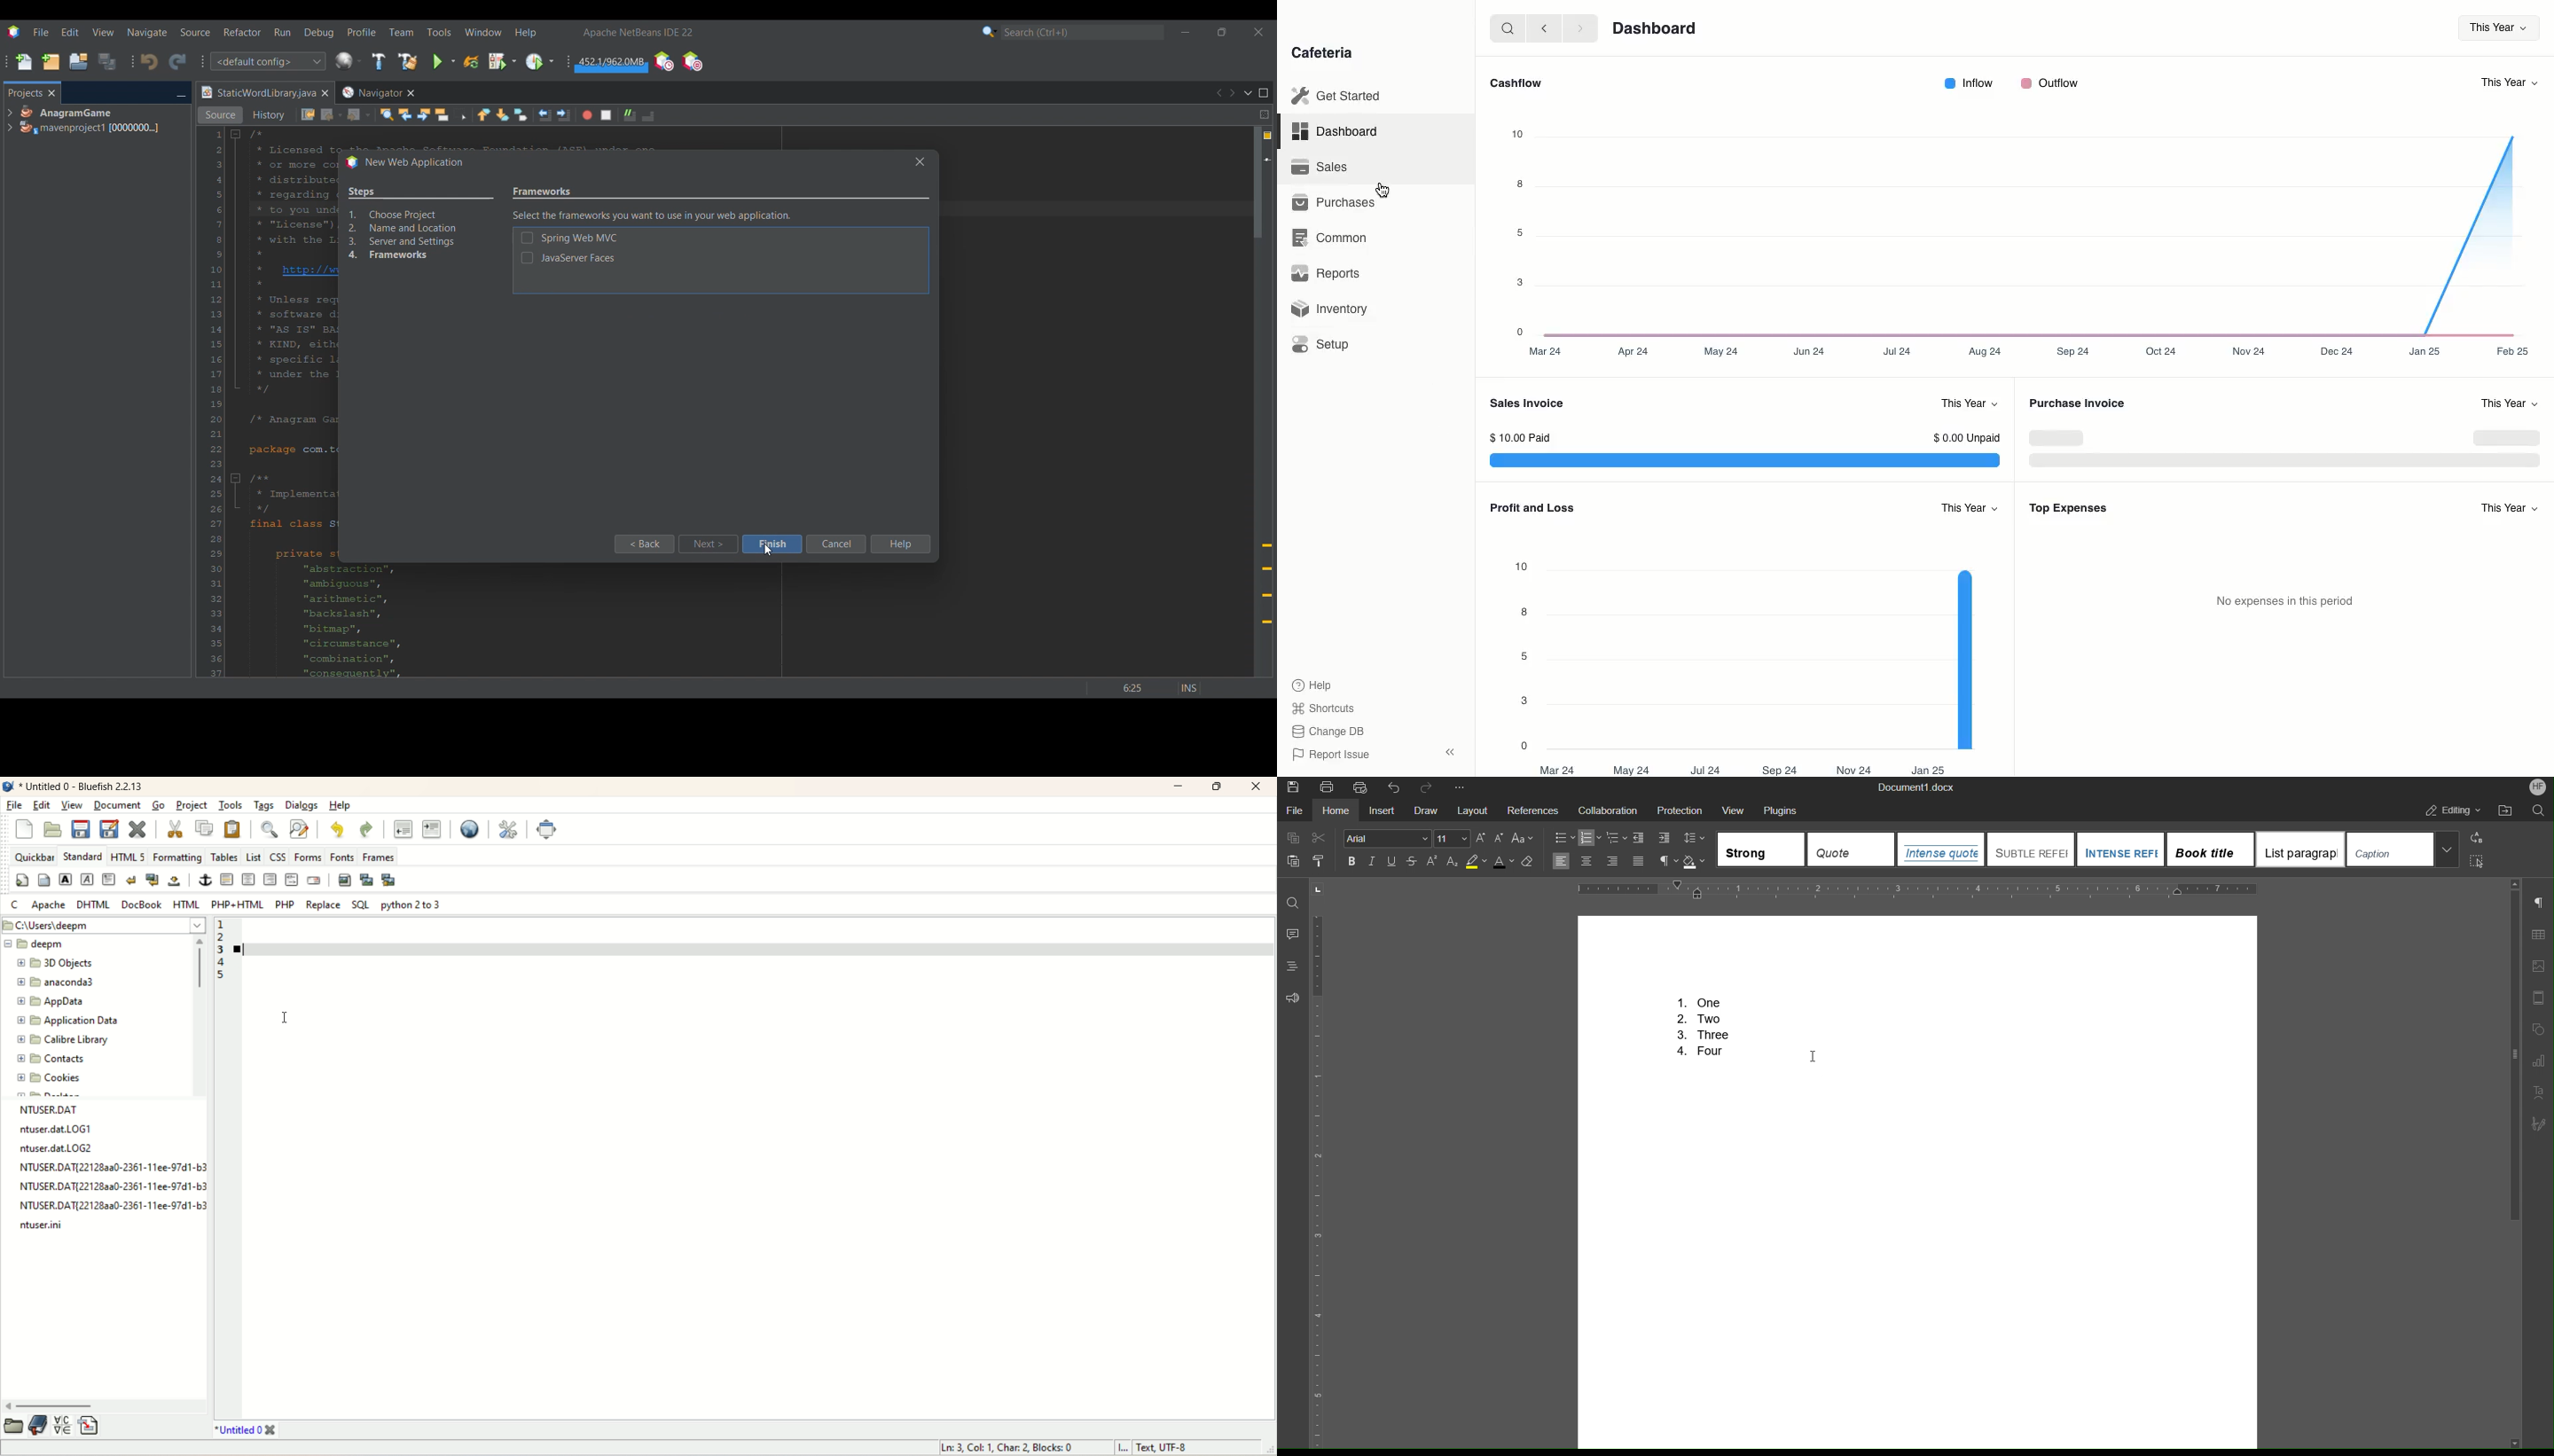 The image size is (2576, 1456). I want to click on Project options, so click(90, 120).